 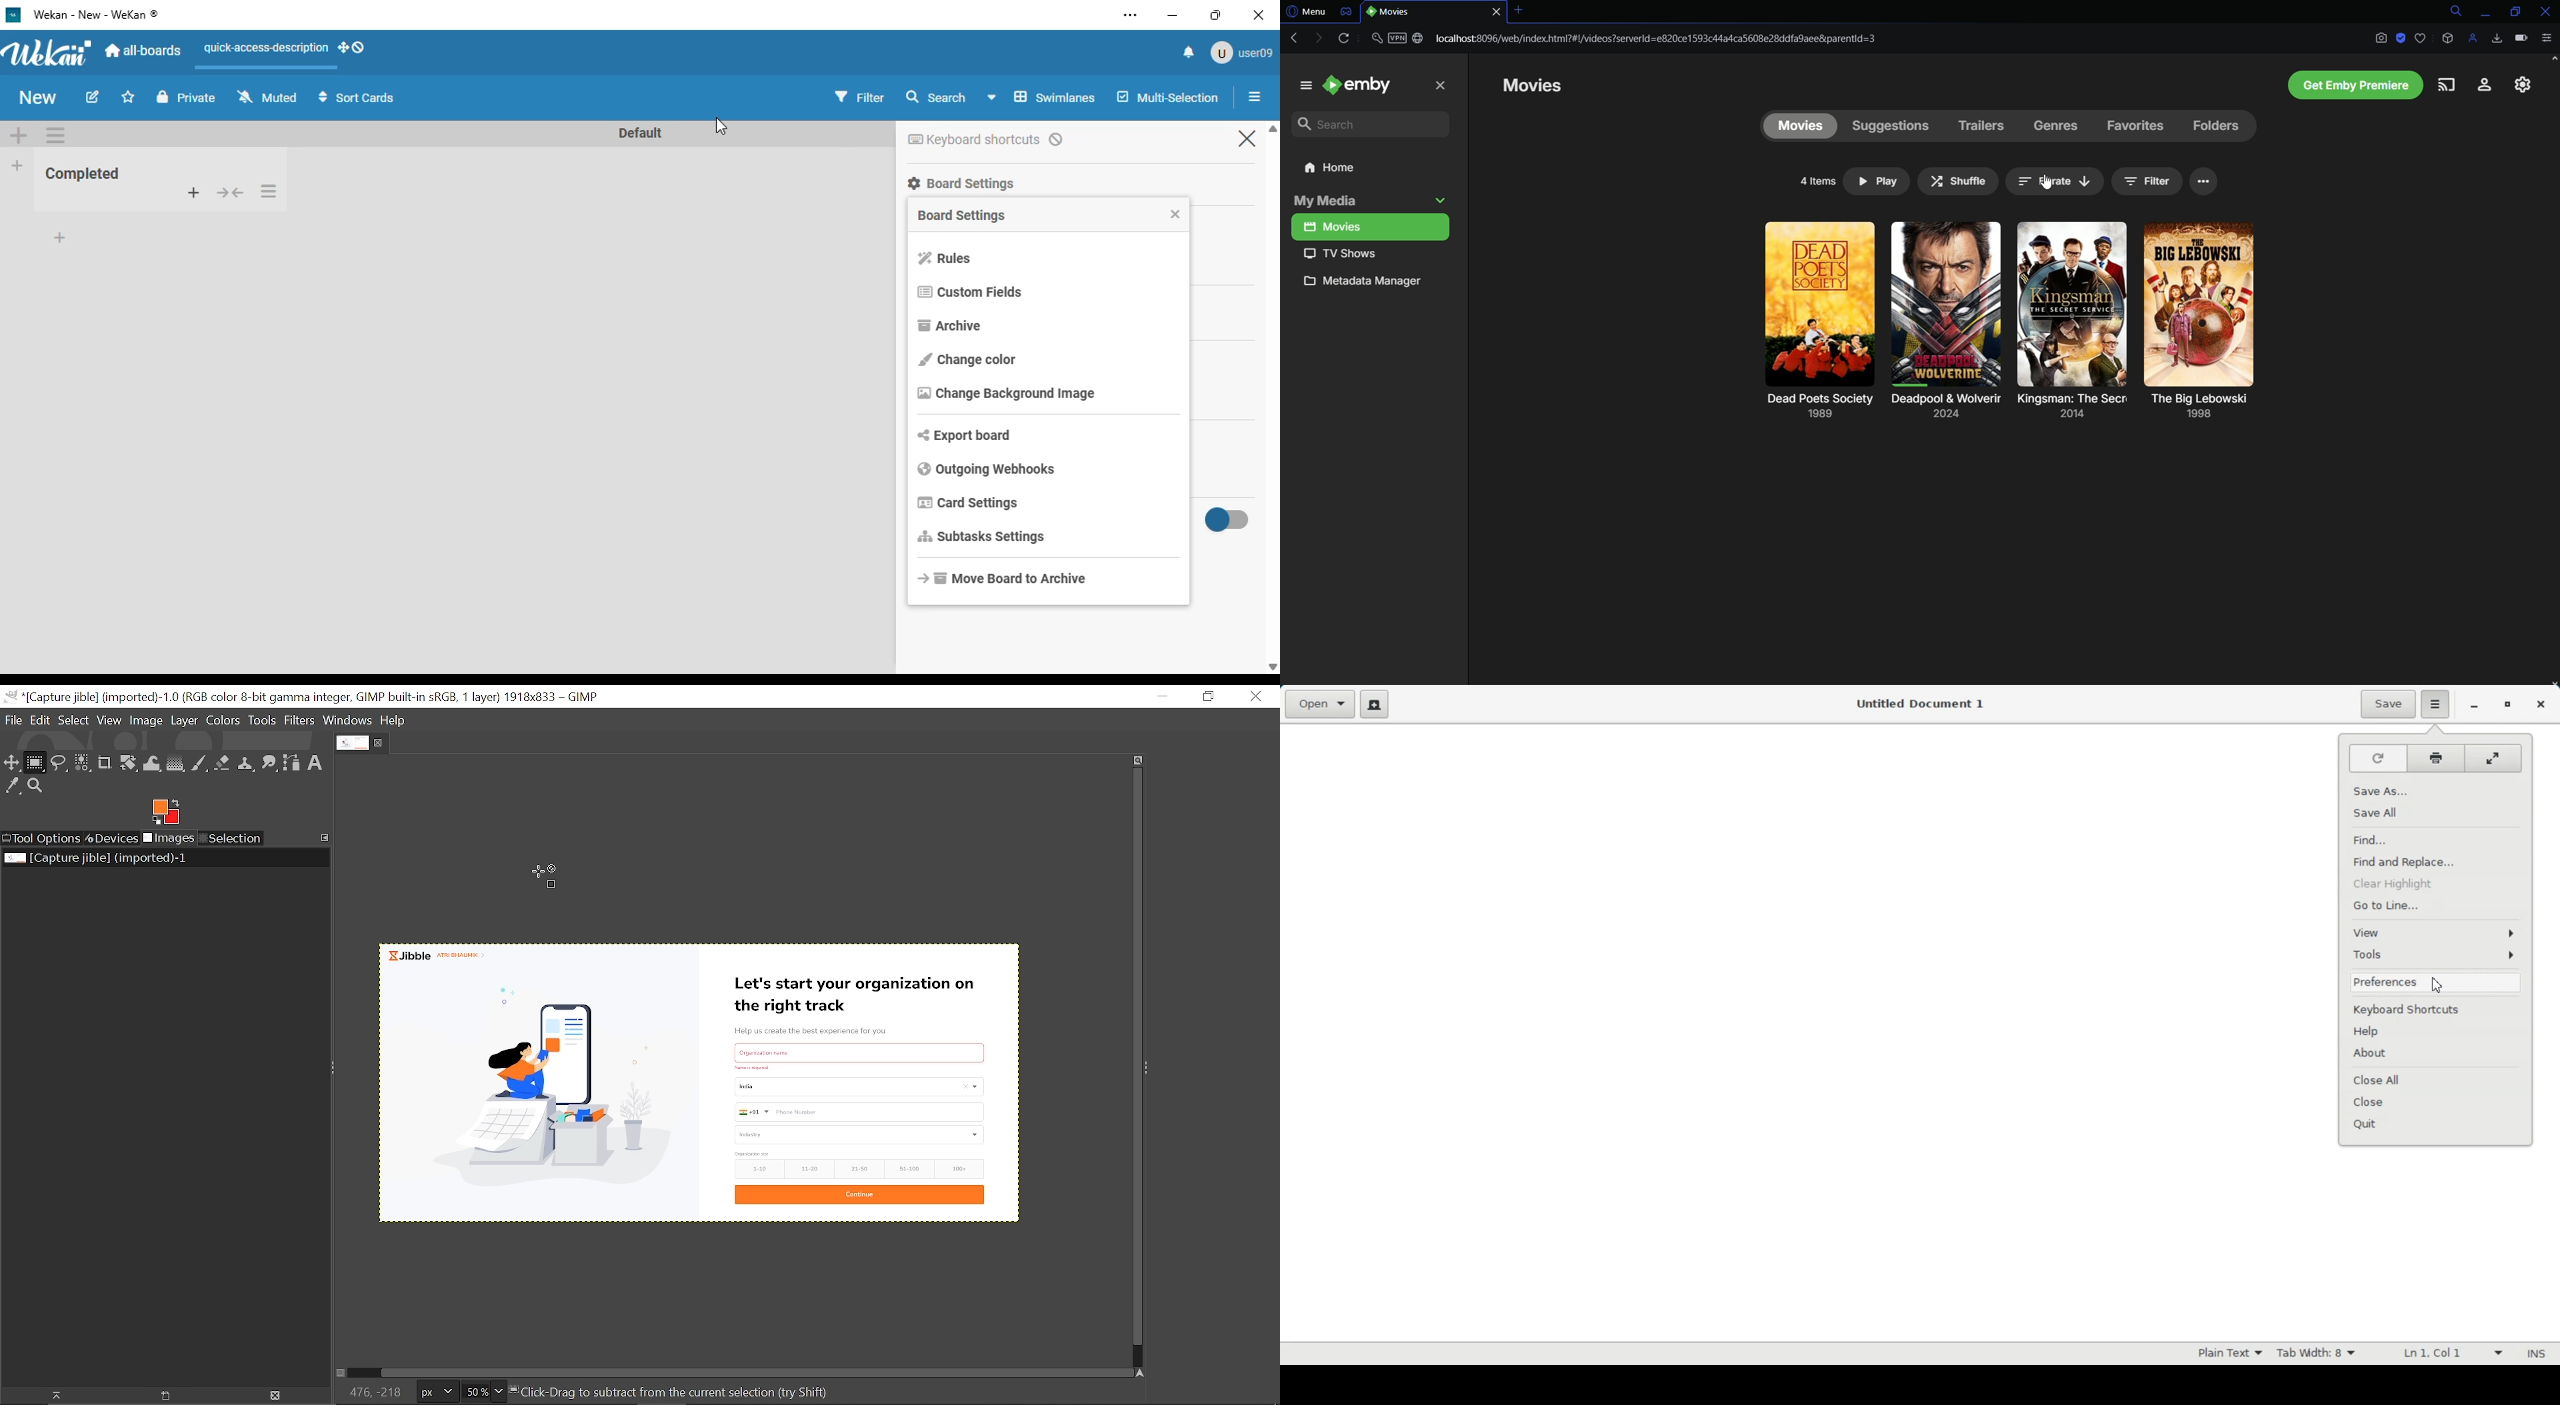 I want to click on Help us create the best experience for you, so click(x=825, y=1029).